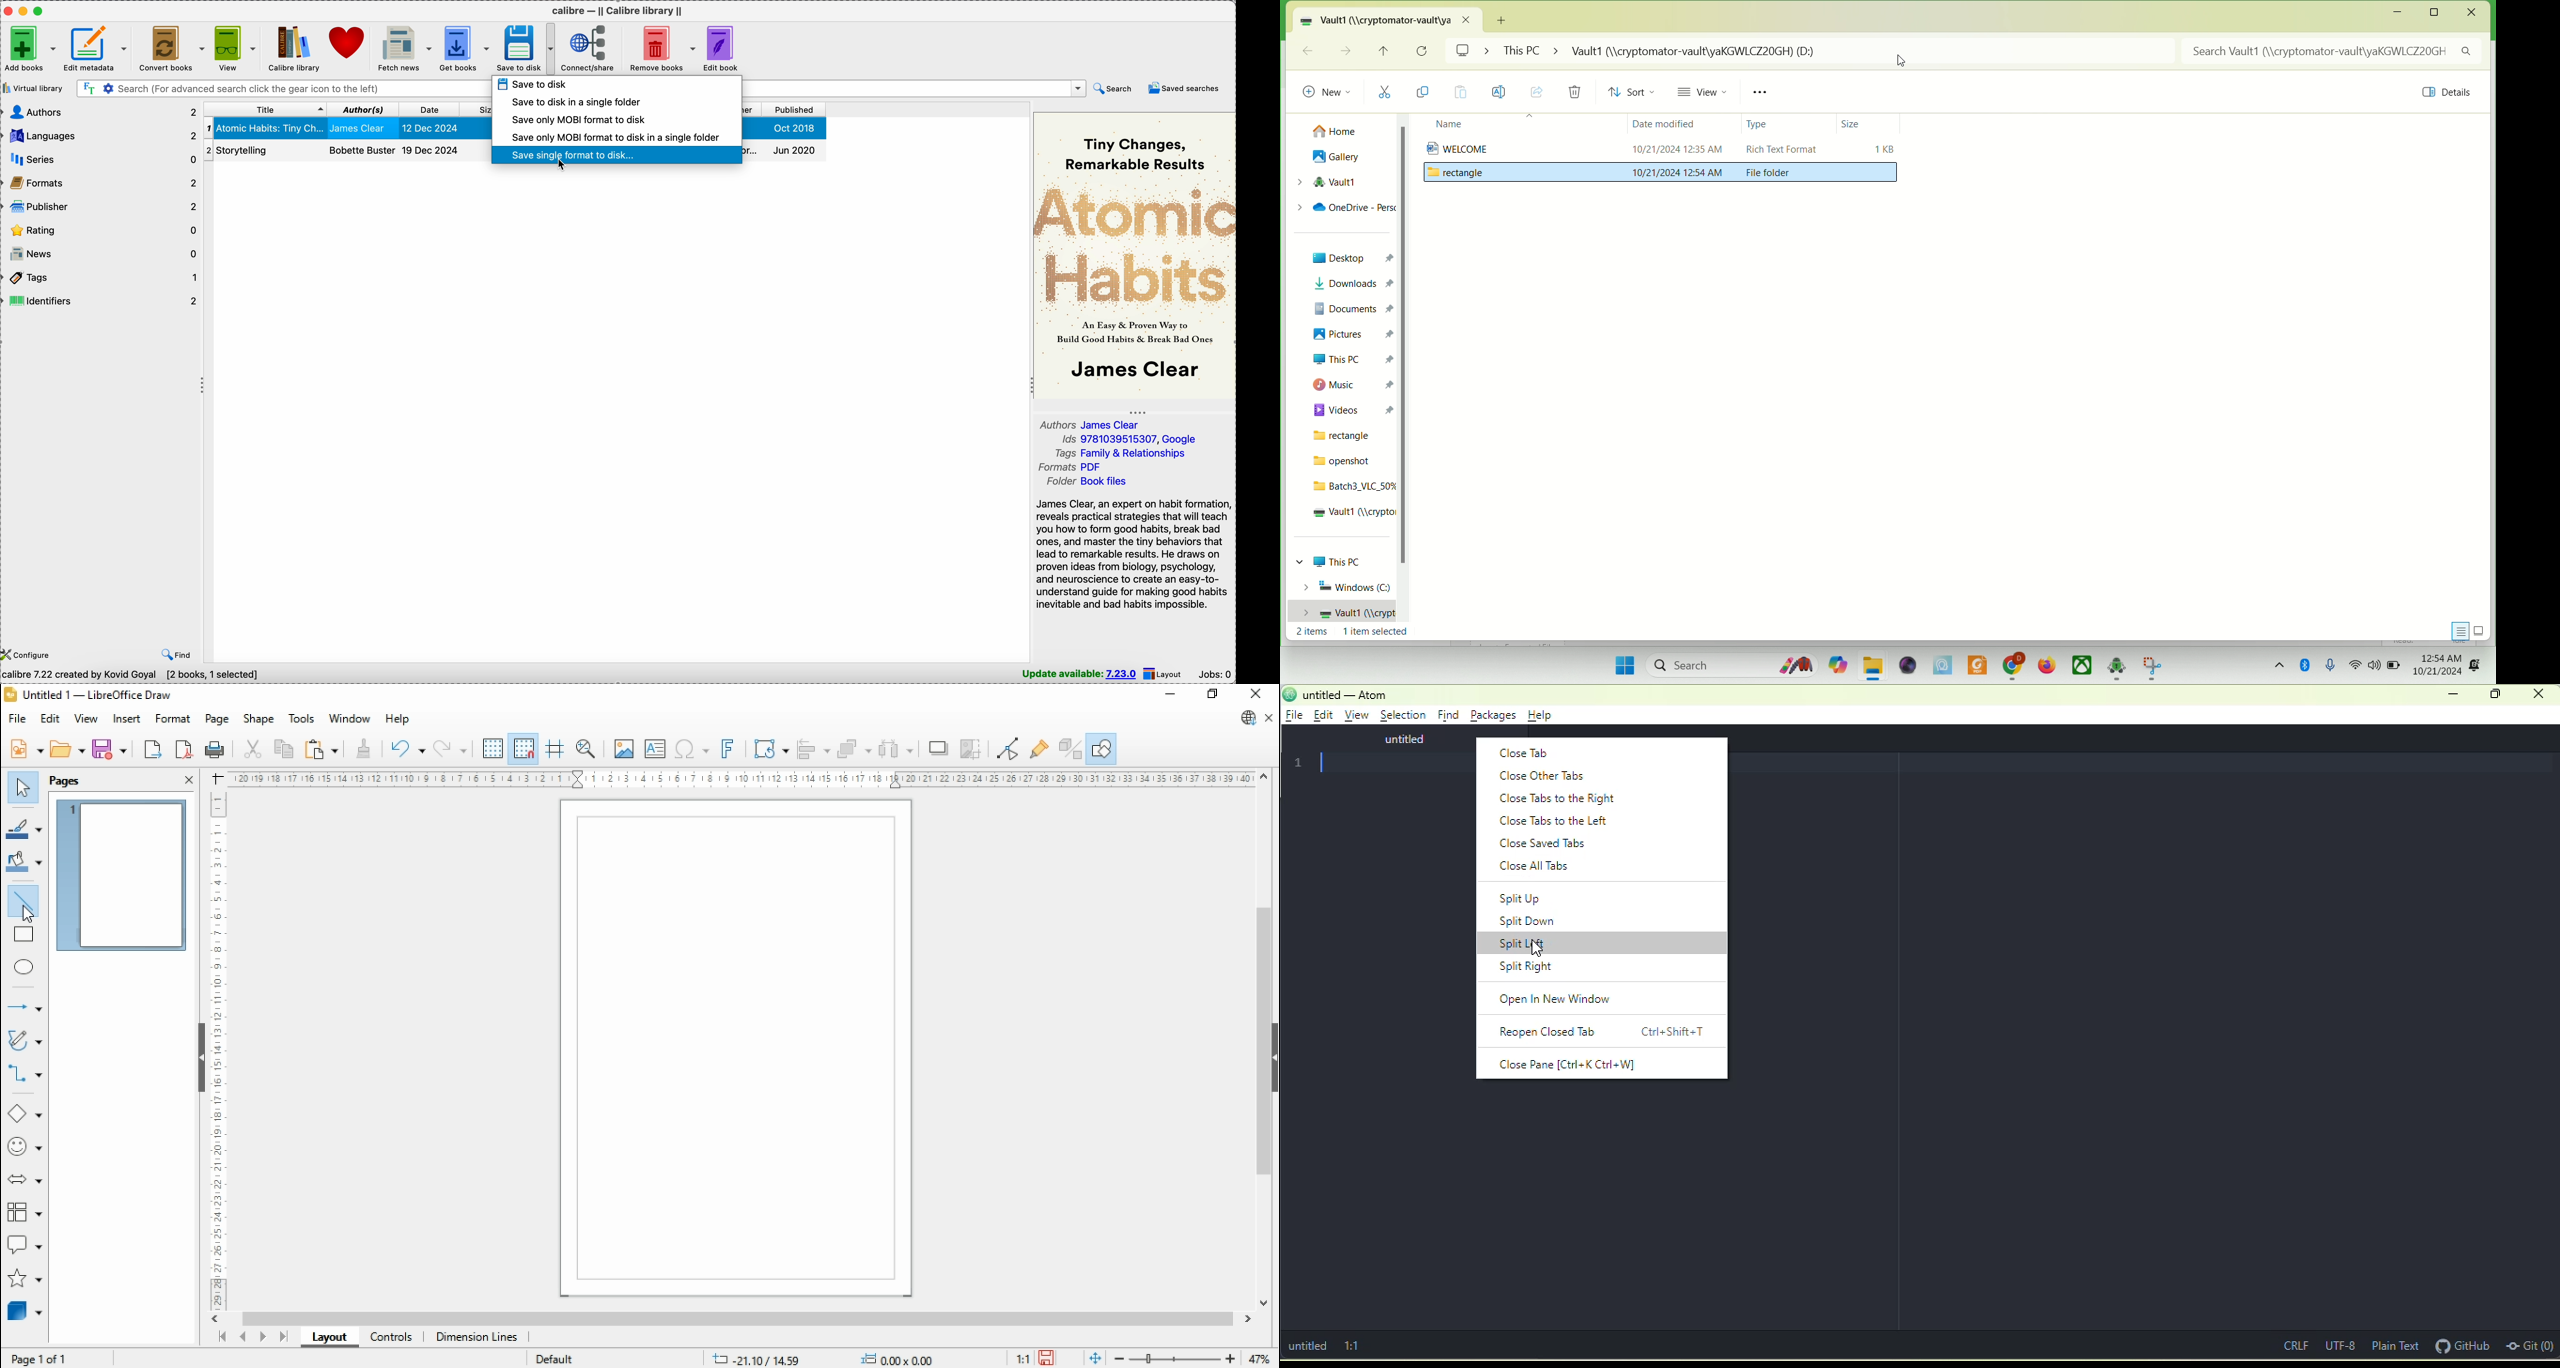 The width and height of the screenshot is (2576, 1372). I want to click on split up, so click(1524, 897).